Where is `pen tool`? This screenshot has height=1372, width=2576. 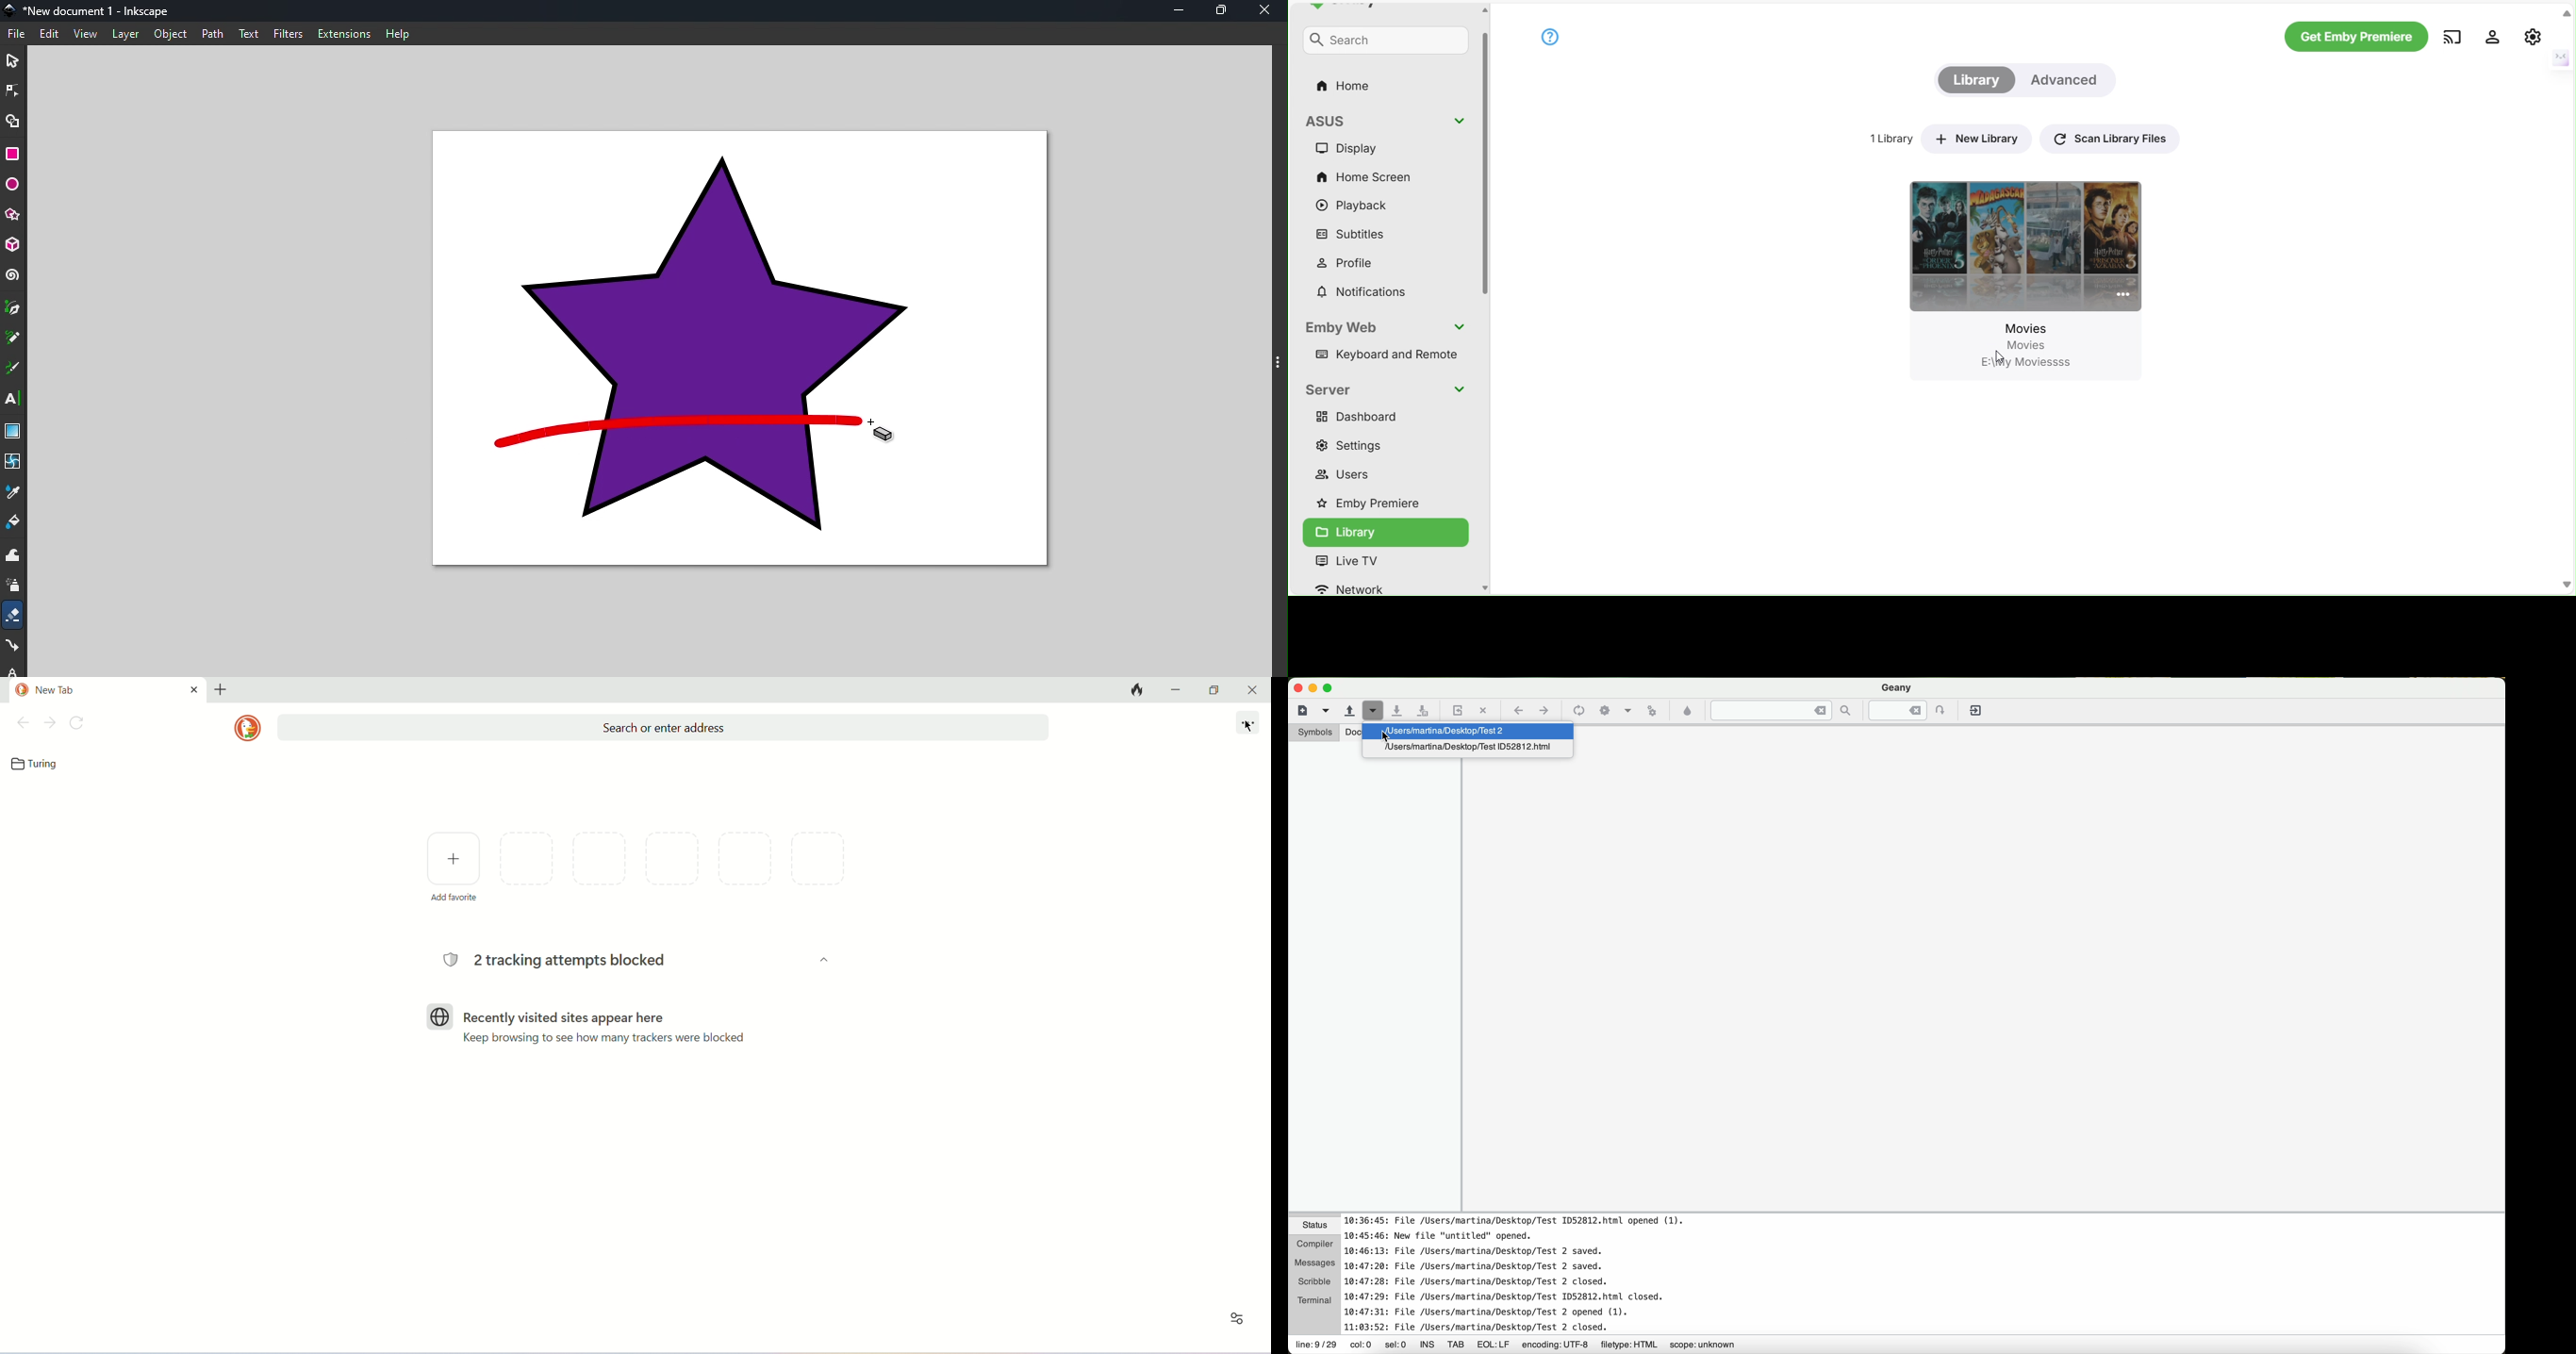 pen tool is located at coordinates (13, 308).